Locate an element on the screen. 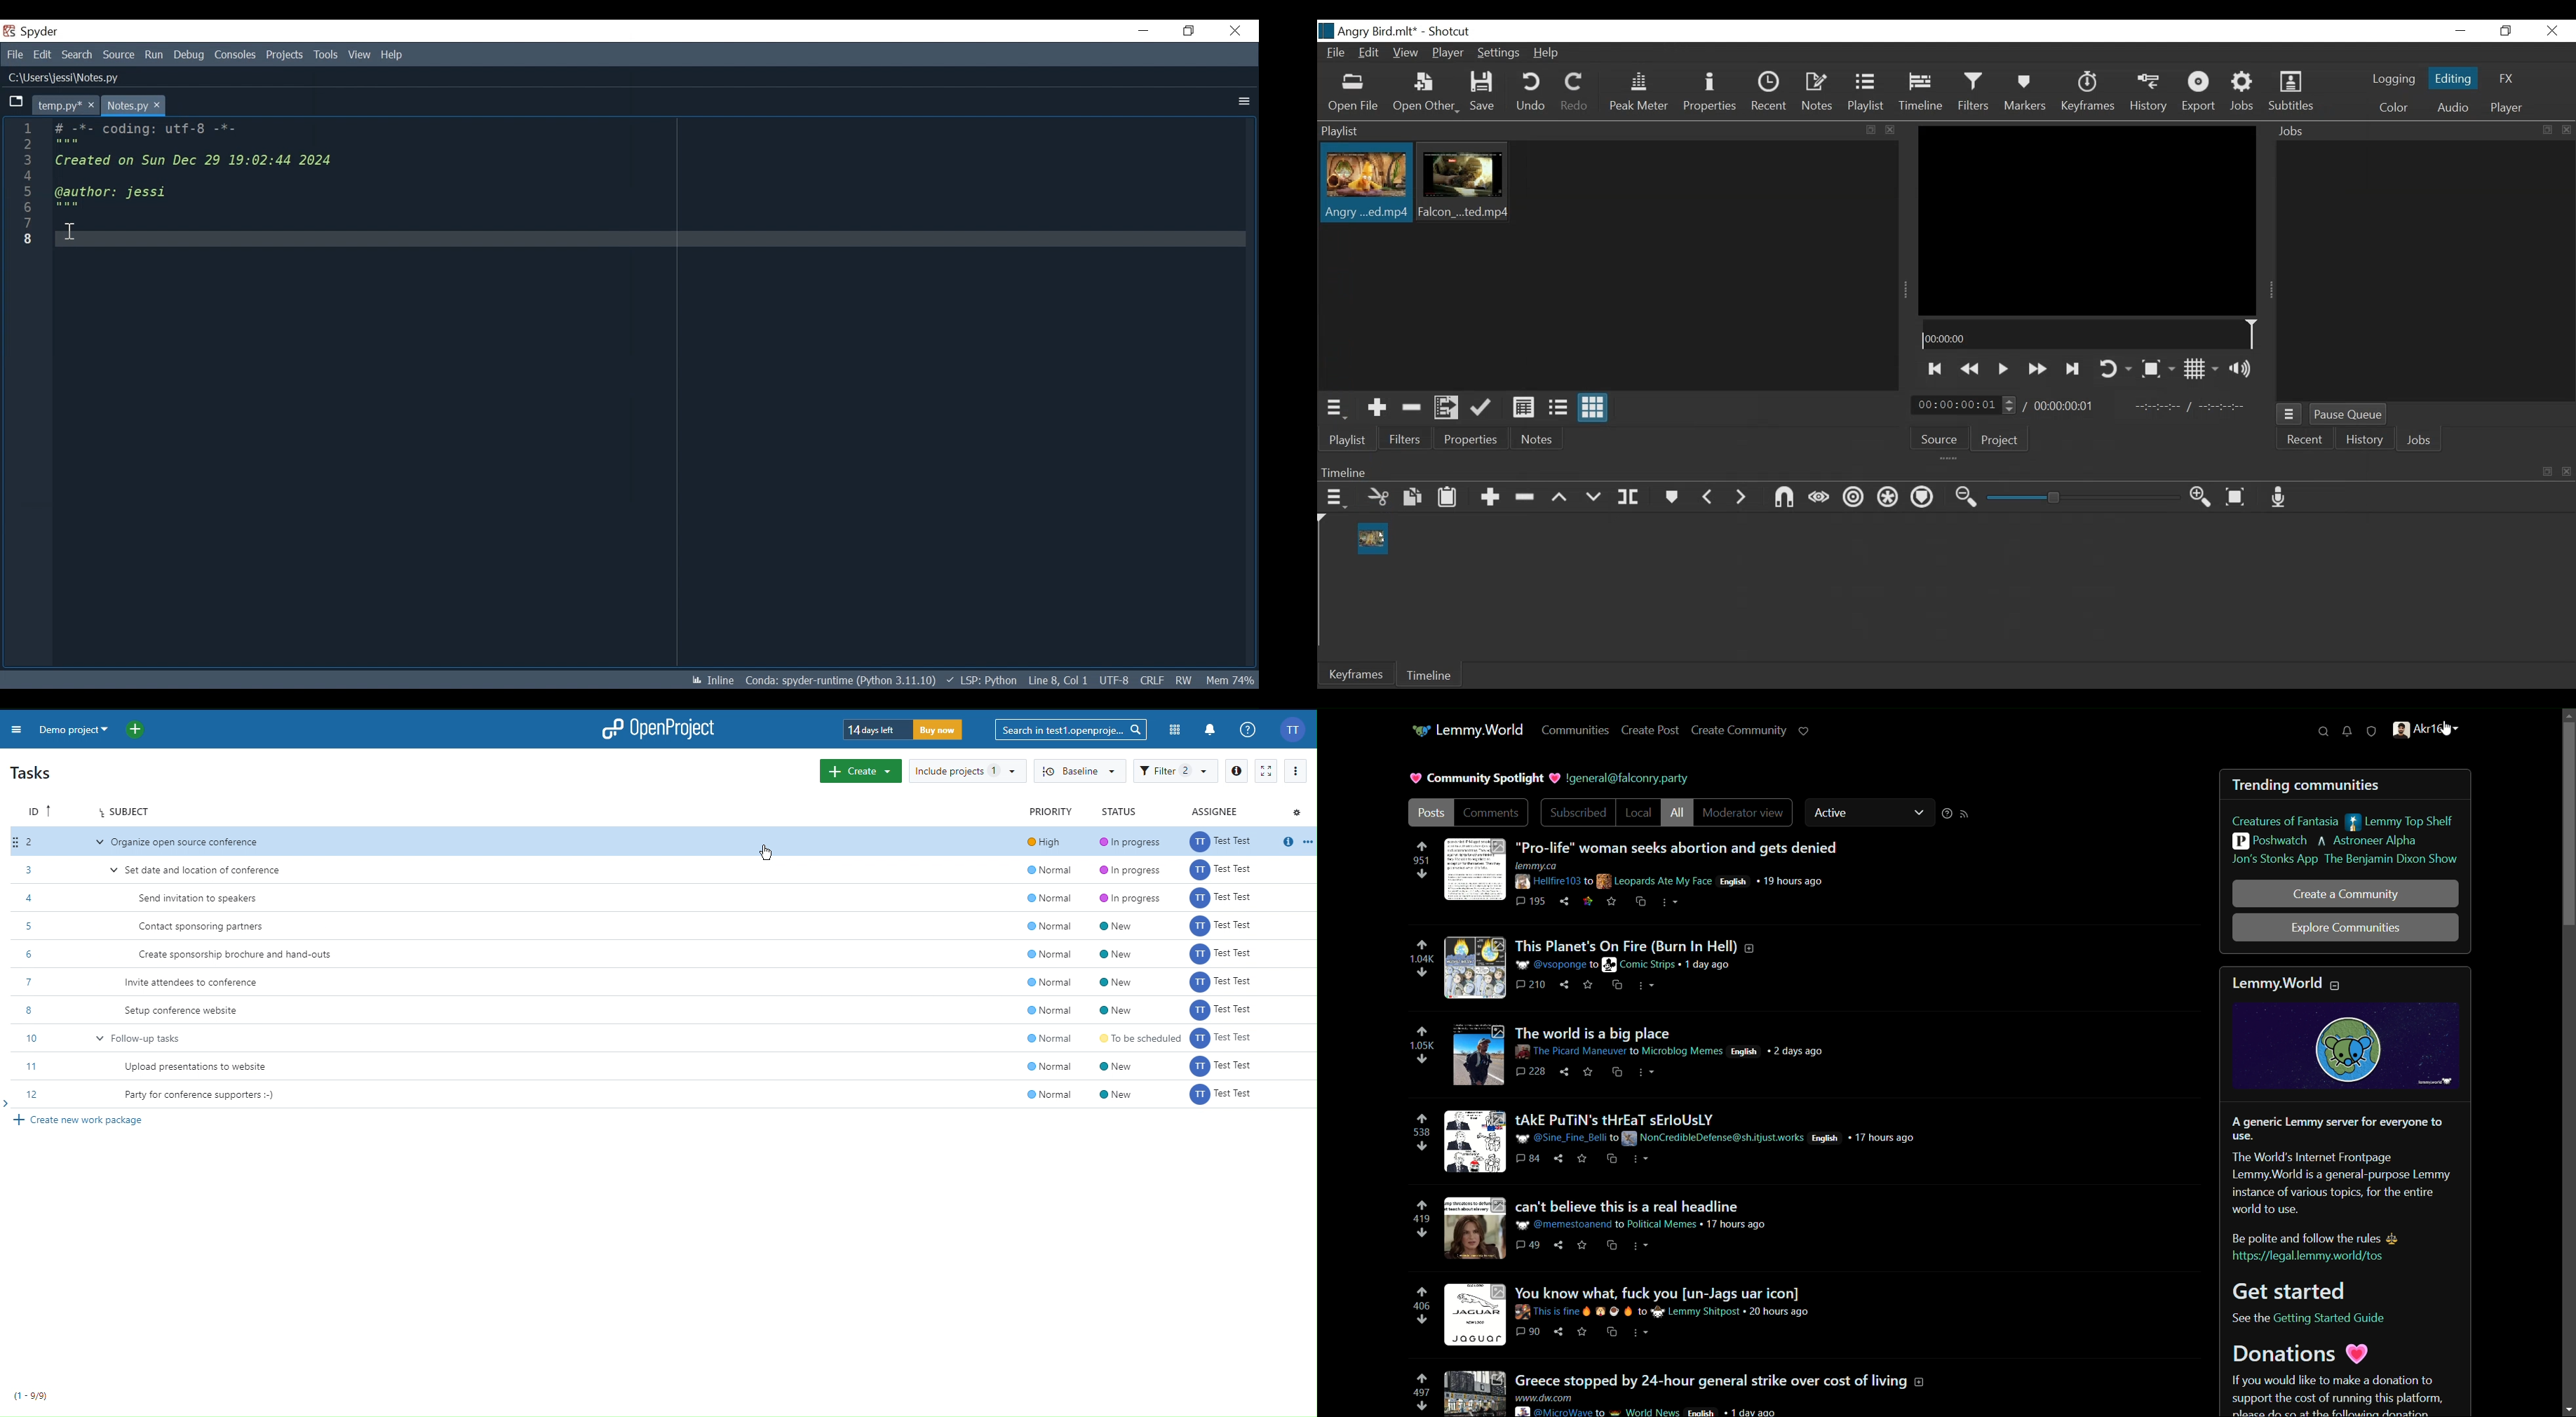  Baseline is located at coordinates (1079, 770).